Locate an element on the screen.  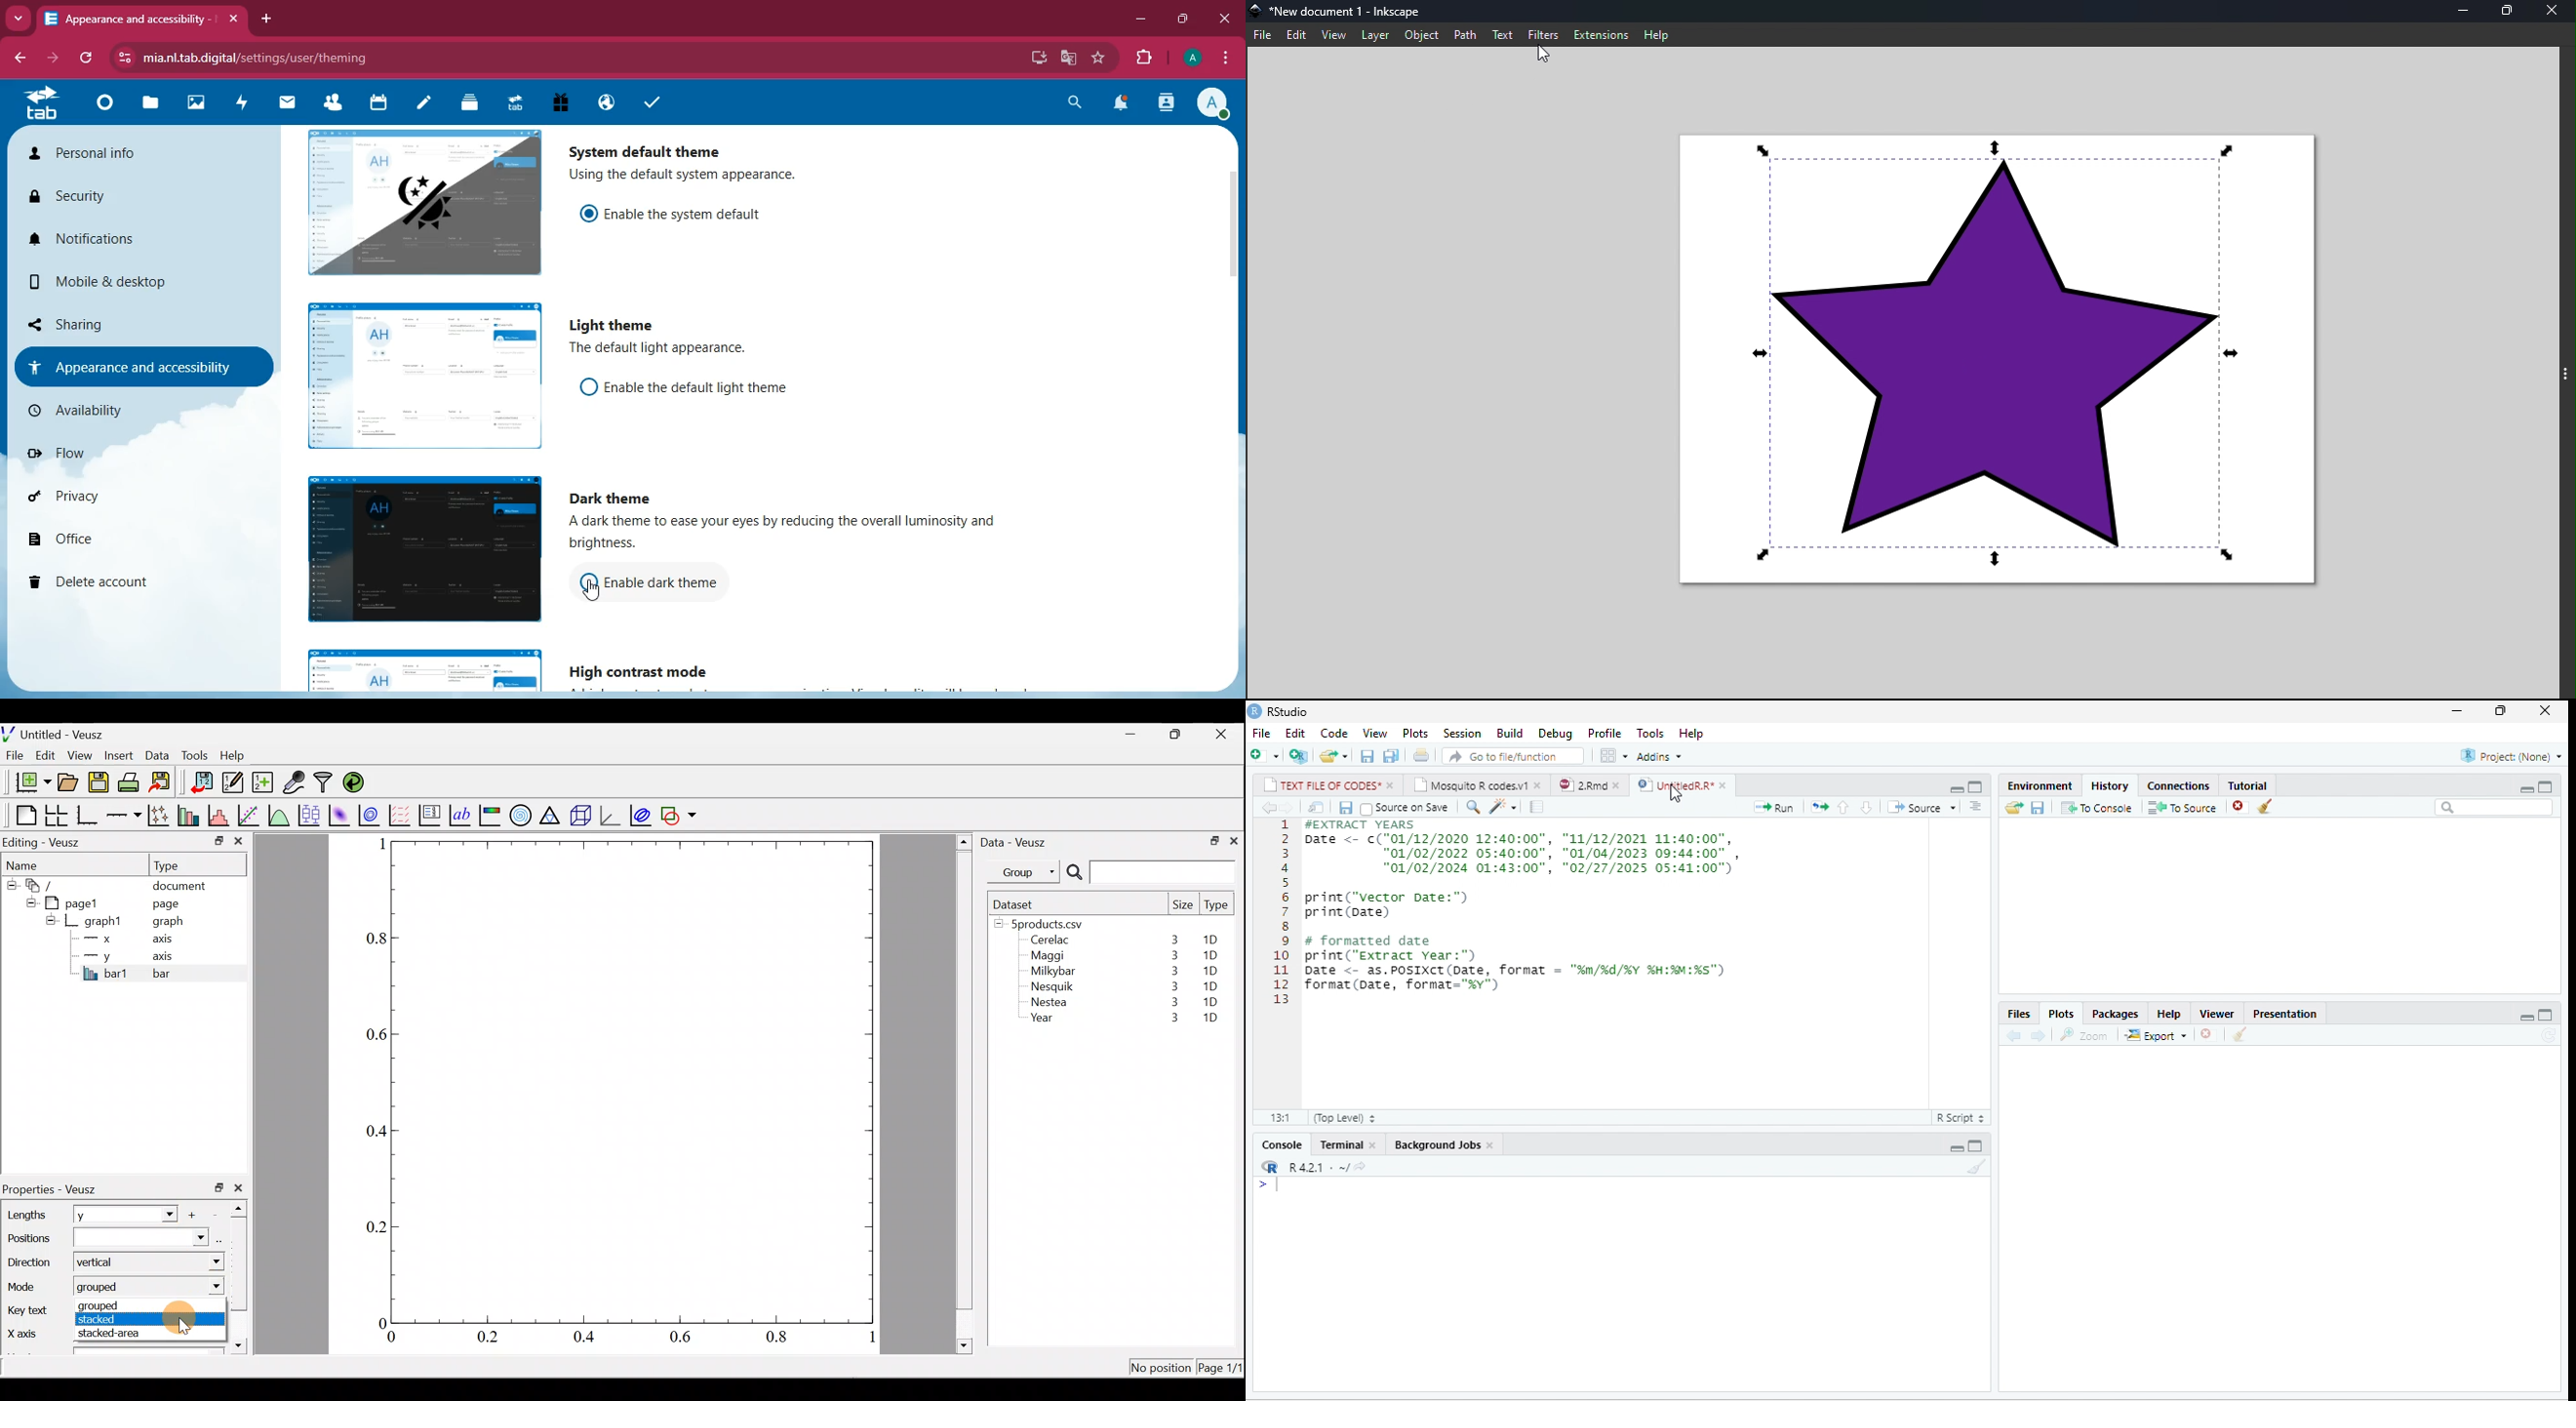
Edit is located at coordinates (45, 754).